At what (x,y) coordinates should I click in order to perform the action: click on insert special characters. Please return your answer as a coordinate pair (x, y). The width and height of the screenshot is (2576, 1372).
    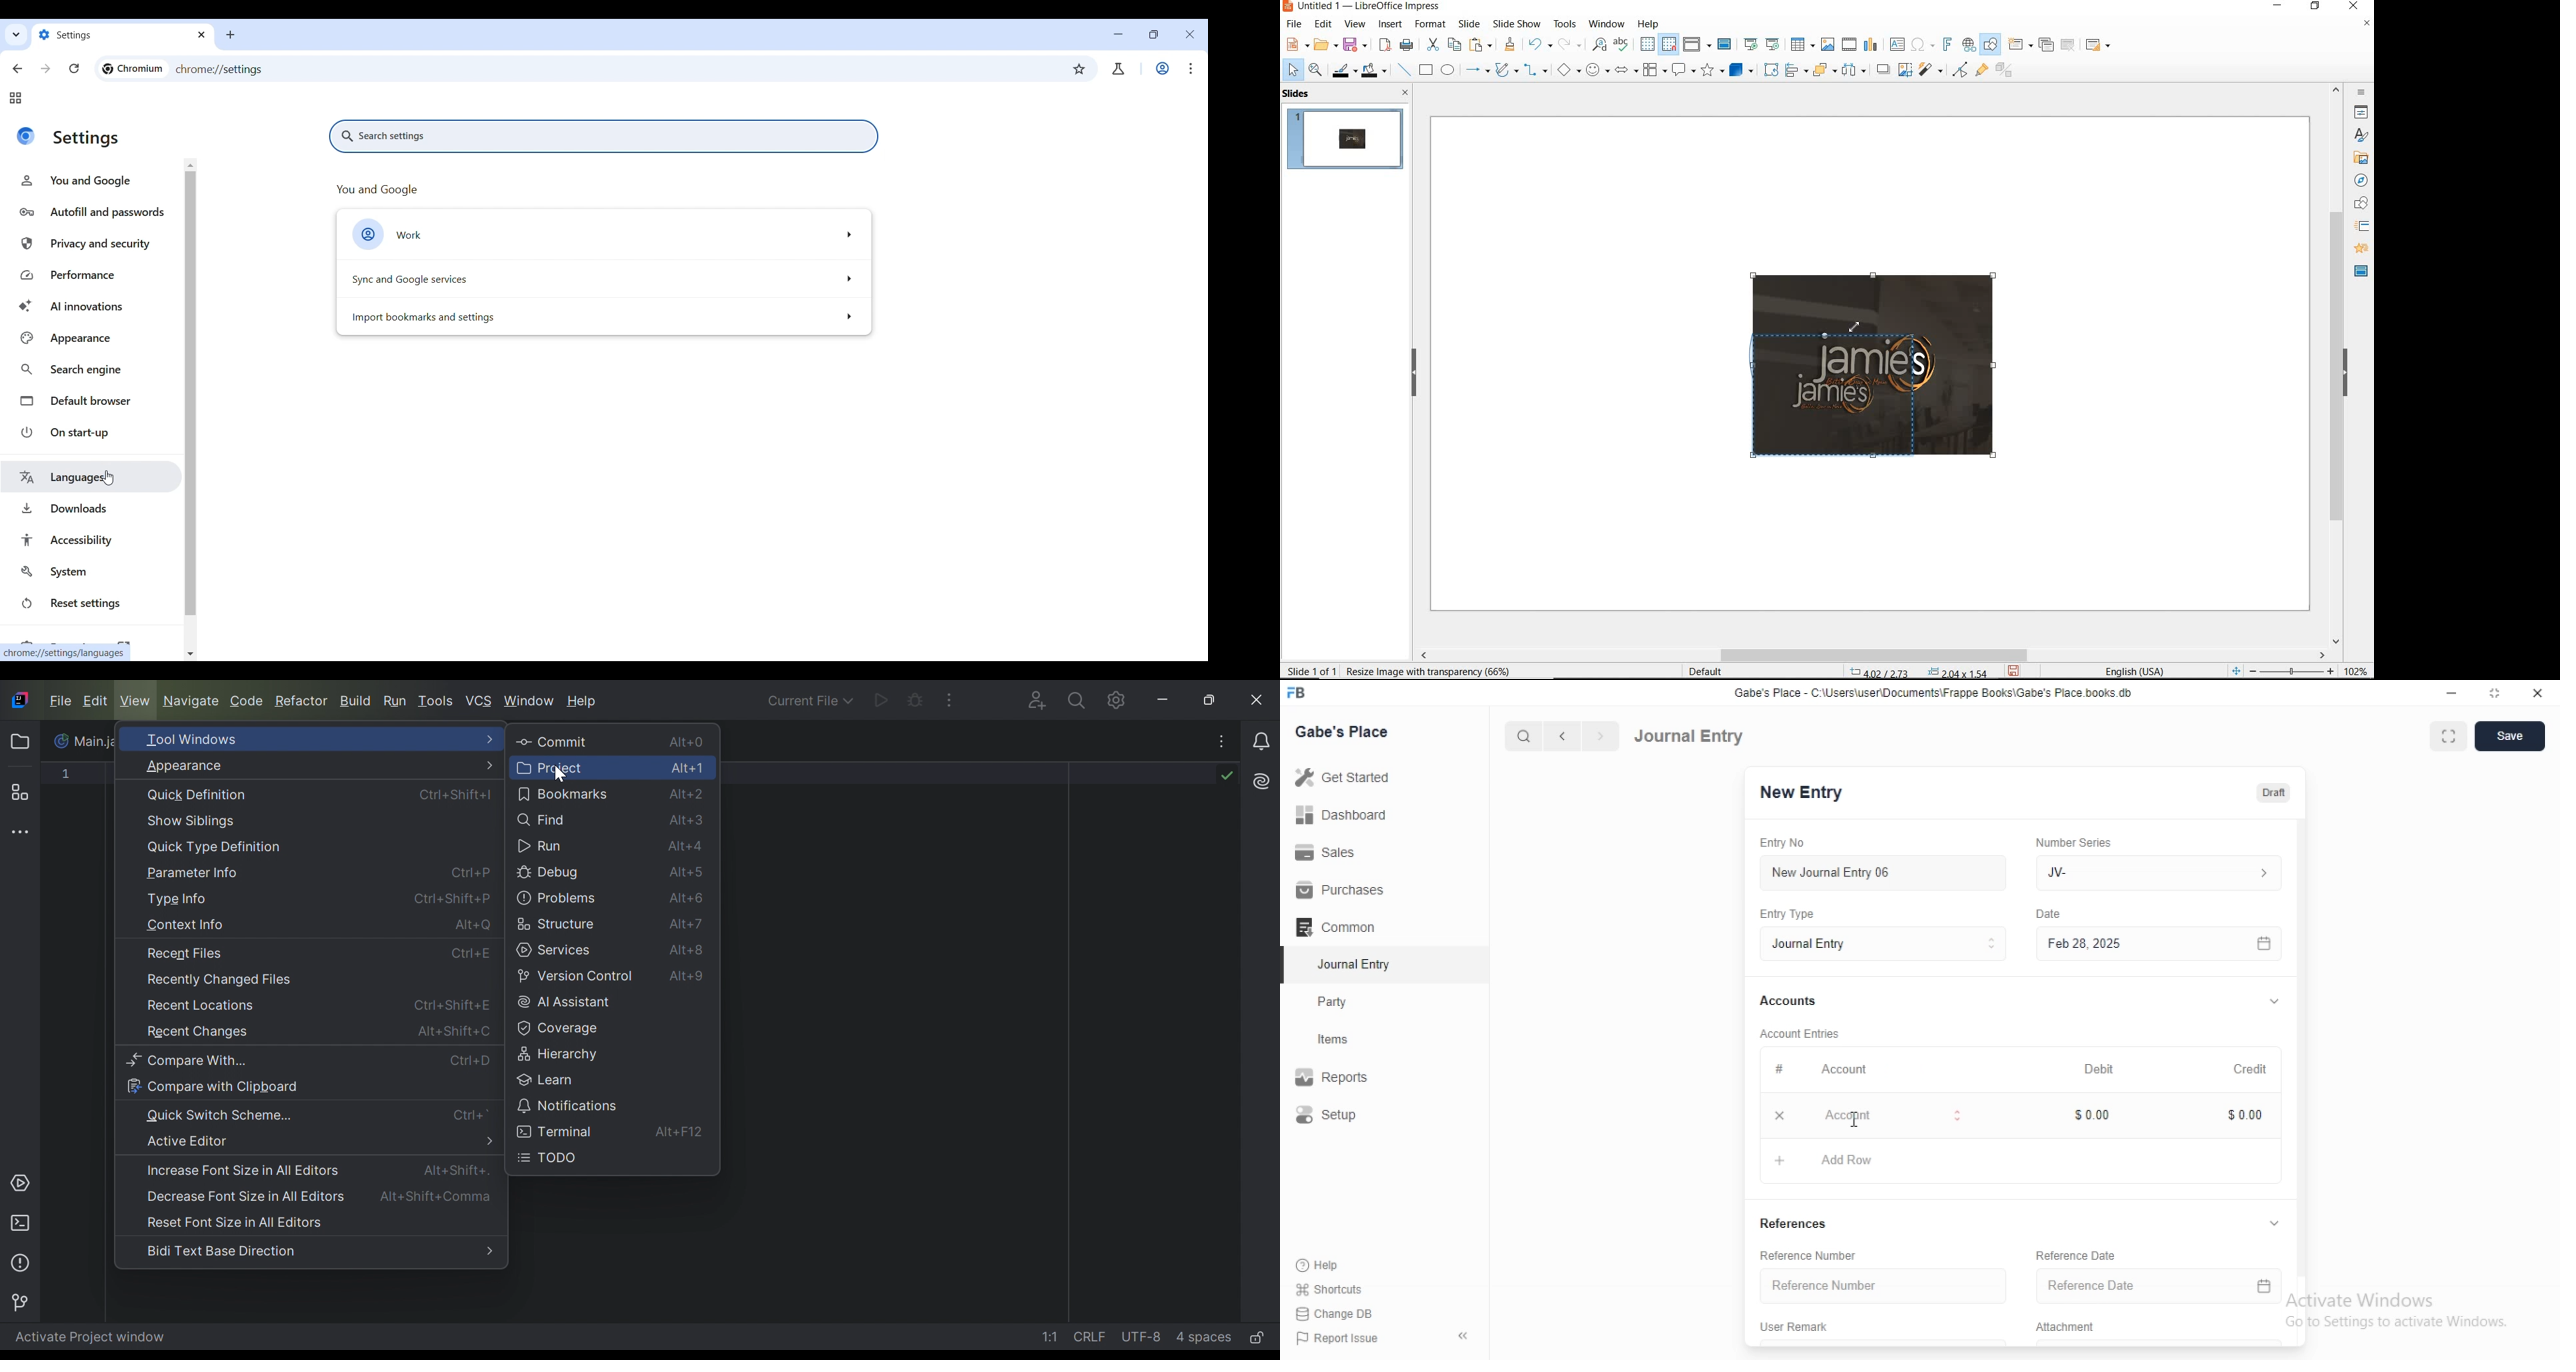
    Looking at the image, I should click on (1920, 43).